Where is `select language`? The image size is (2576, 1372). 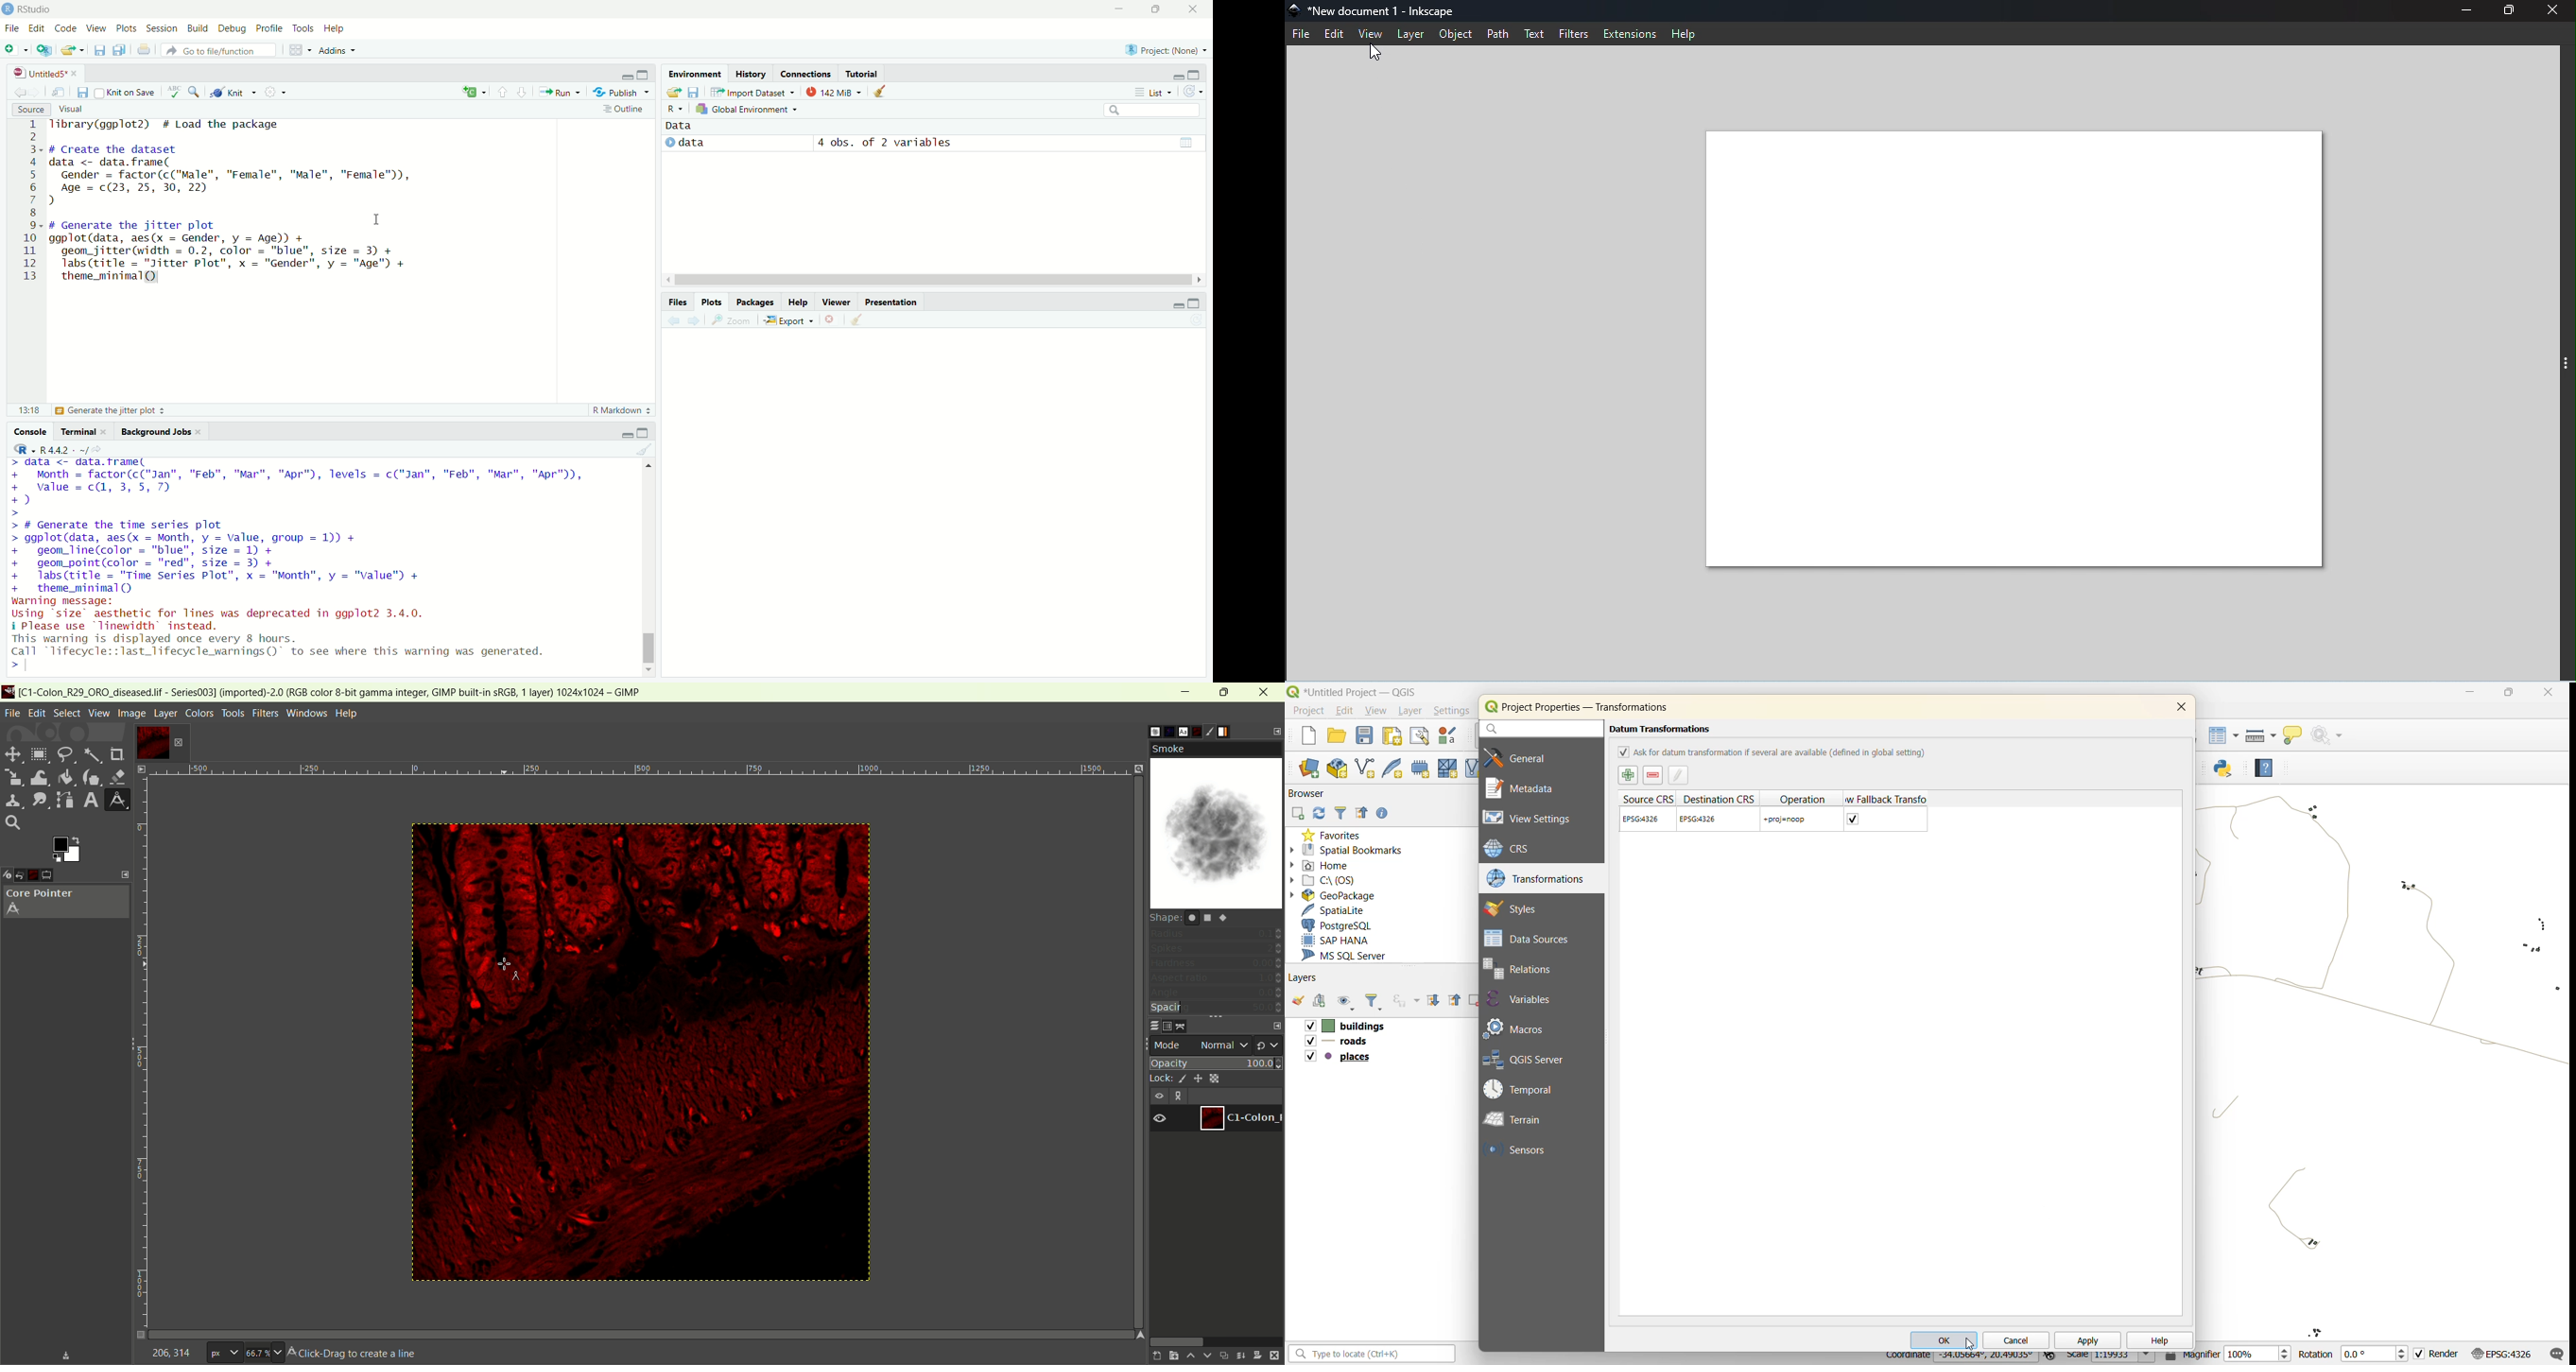 select language is located at coordinates (18, 449).